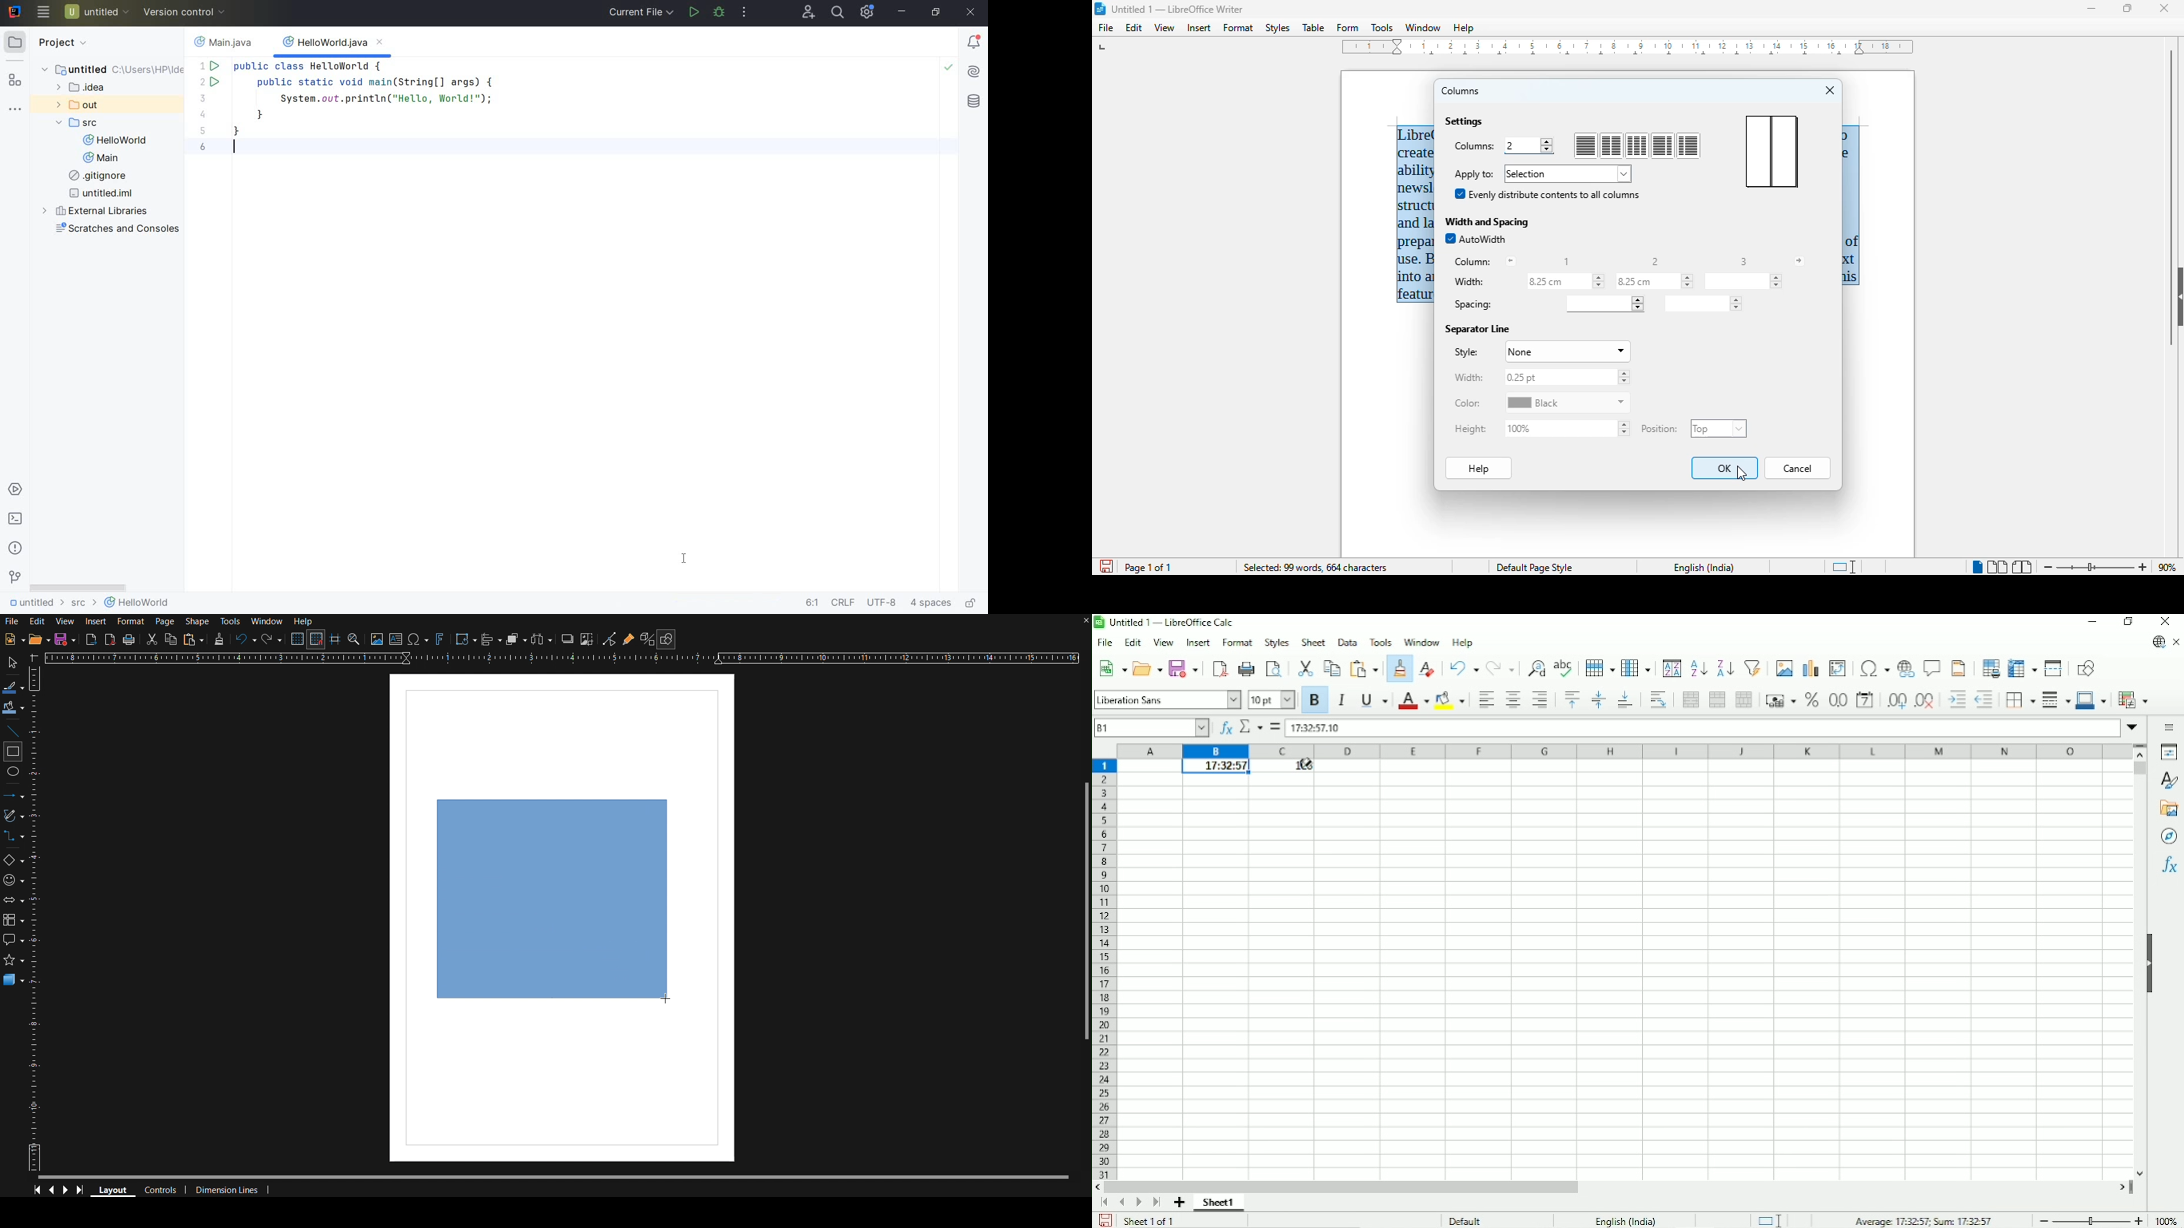 The image size is (2184, 1232). What do you see at coordinates (35, 1190) in the screenshot?
I see `First Page` at bounding box center [35, 1190].